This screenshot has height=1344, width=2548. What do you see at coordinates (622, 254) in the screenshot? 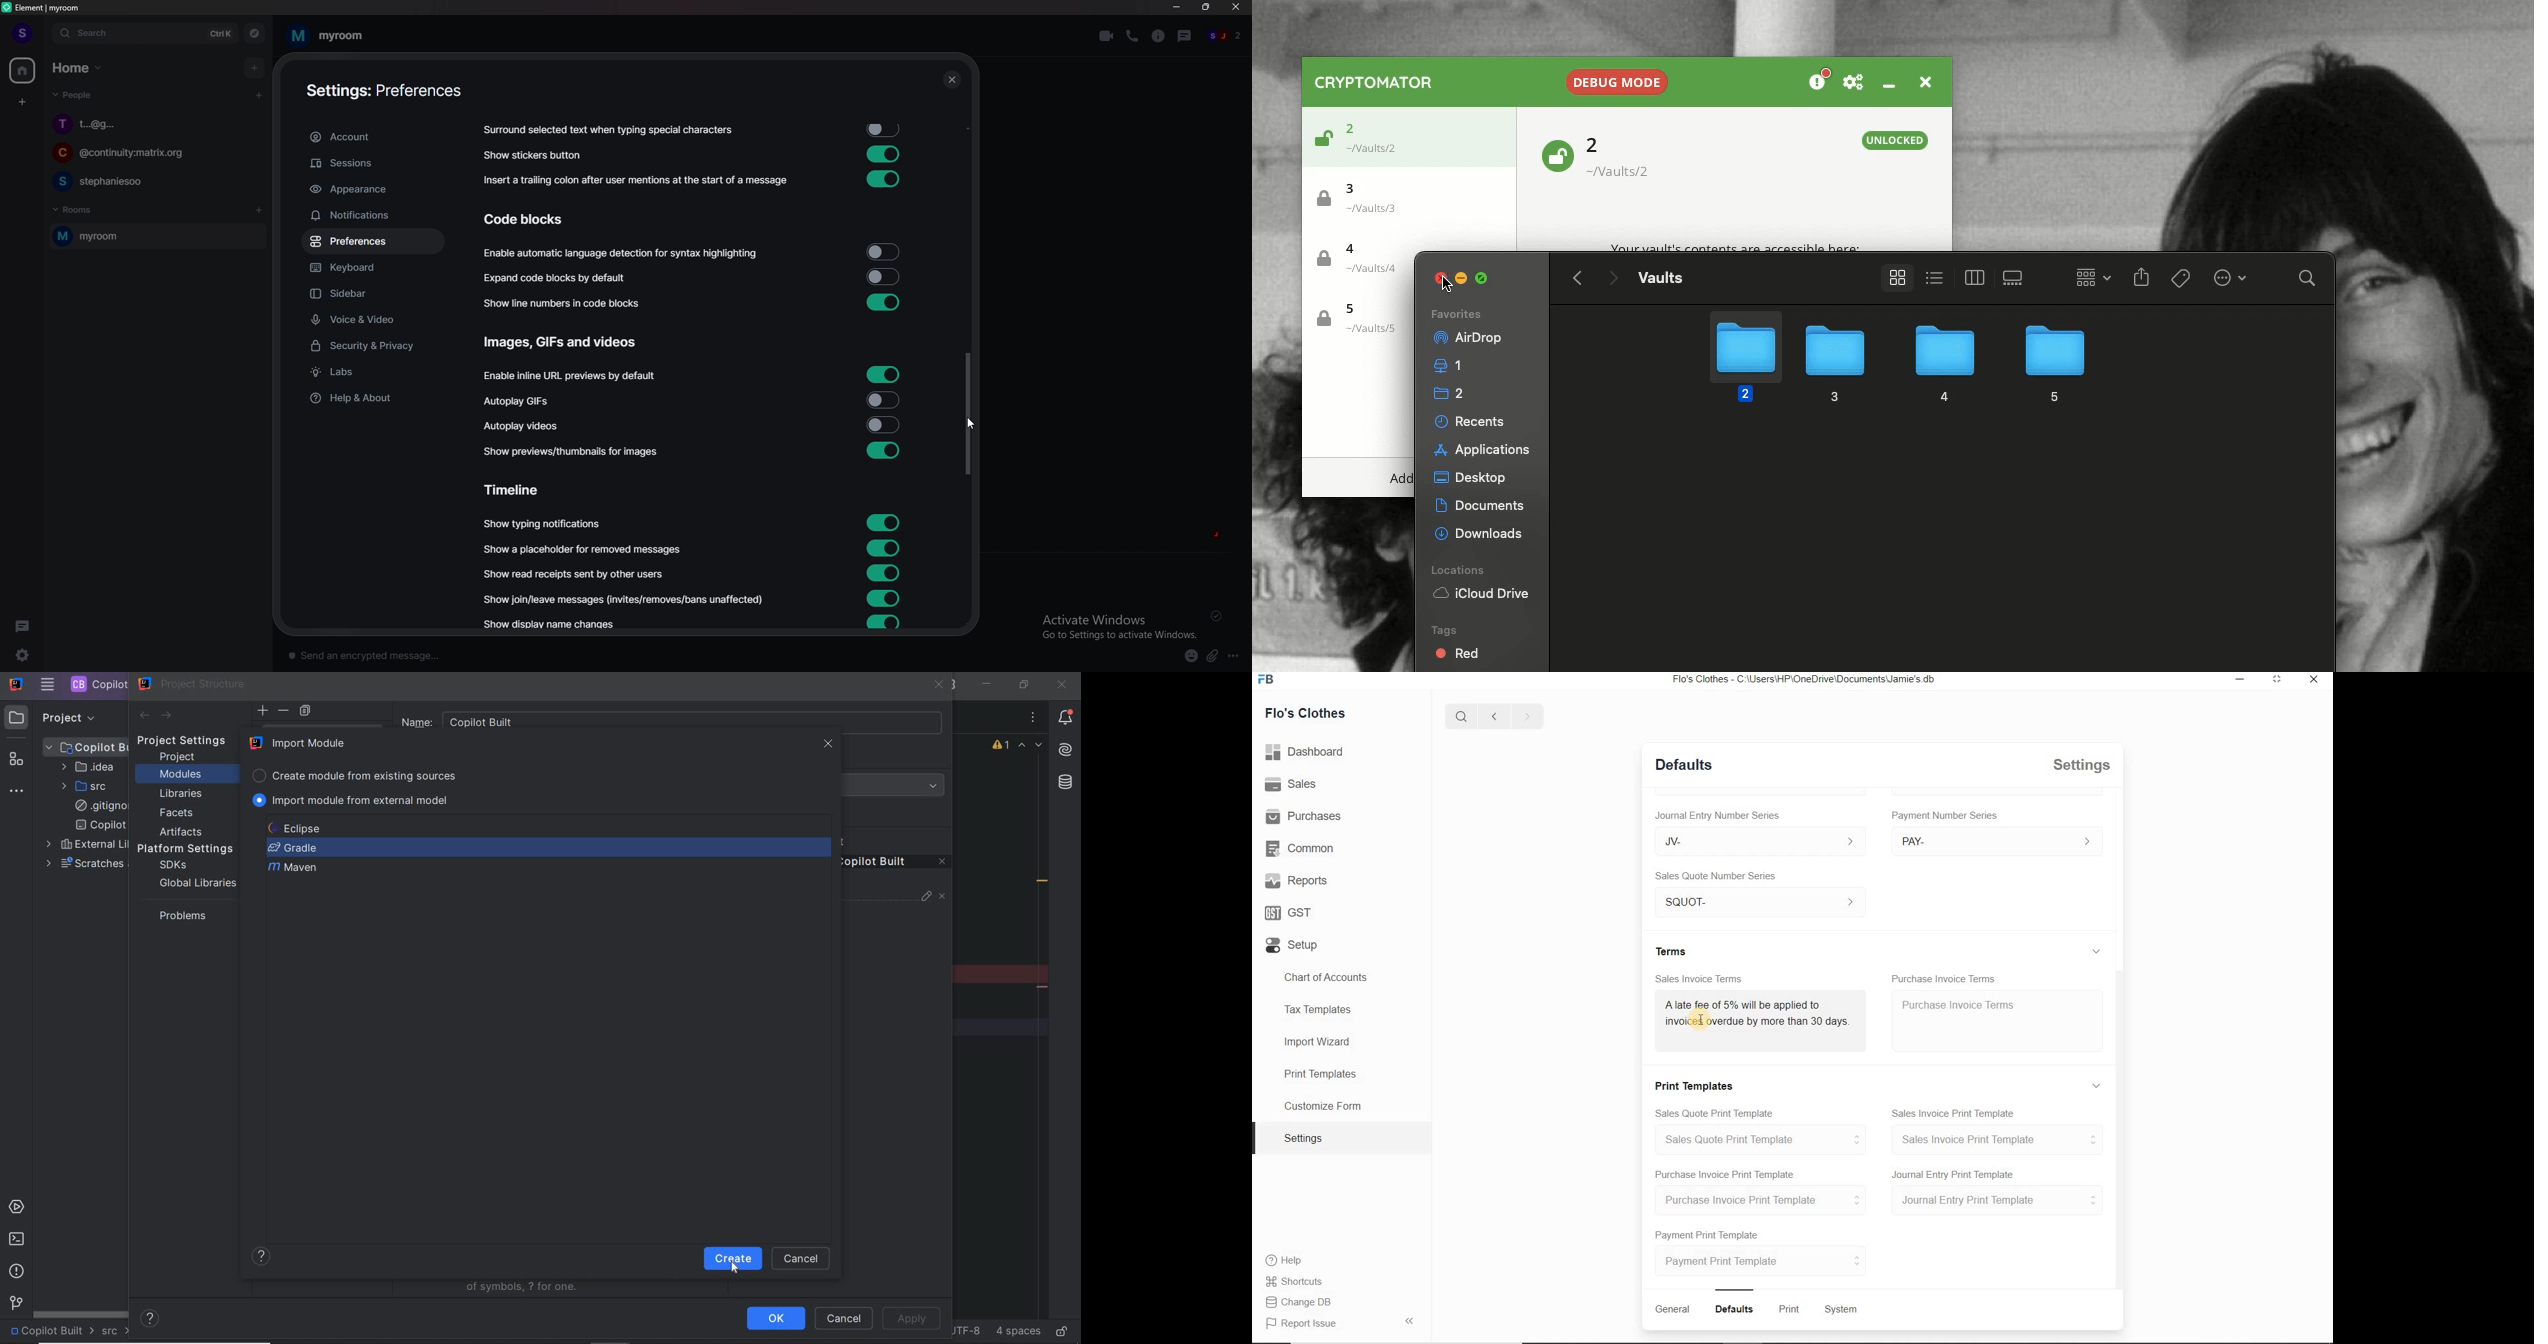
I see `enable automatic language detection` at bounding box center [622, 254].